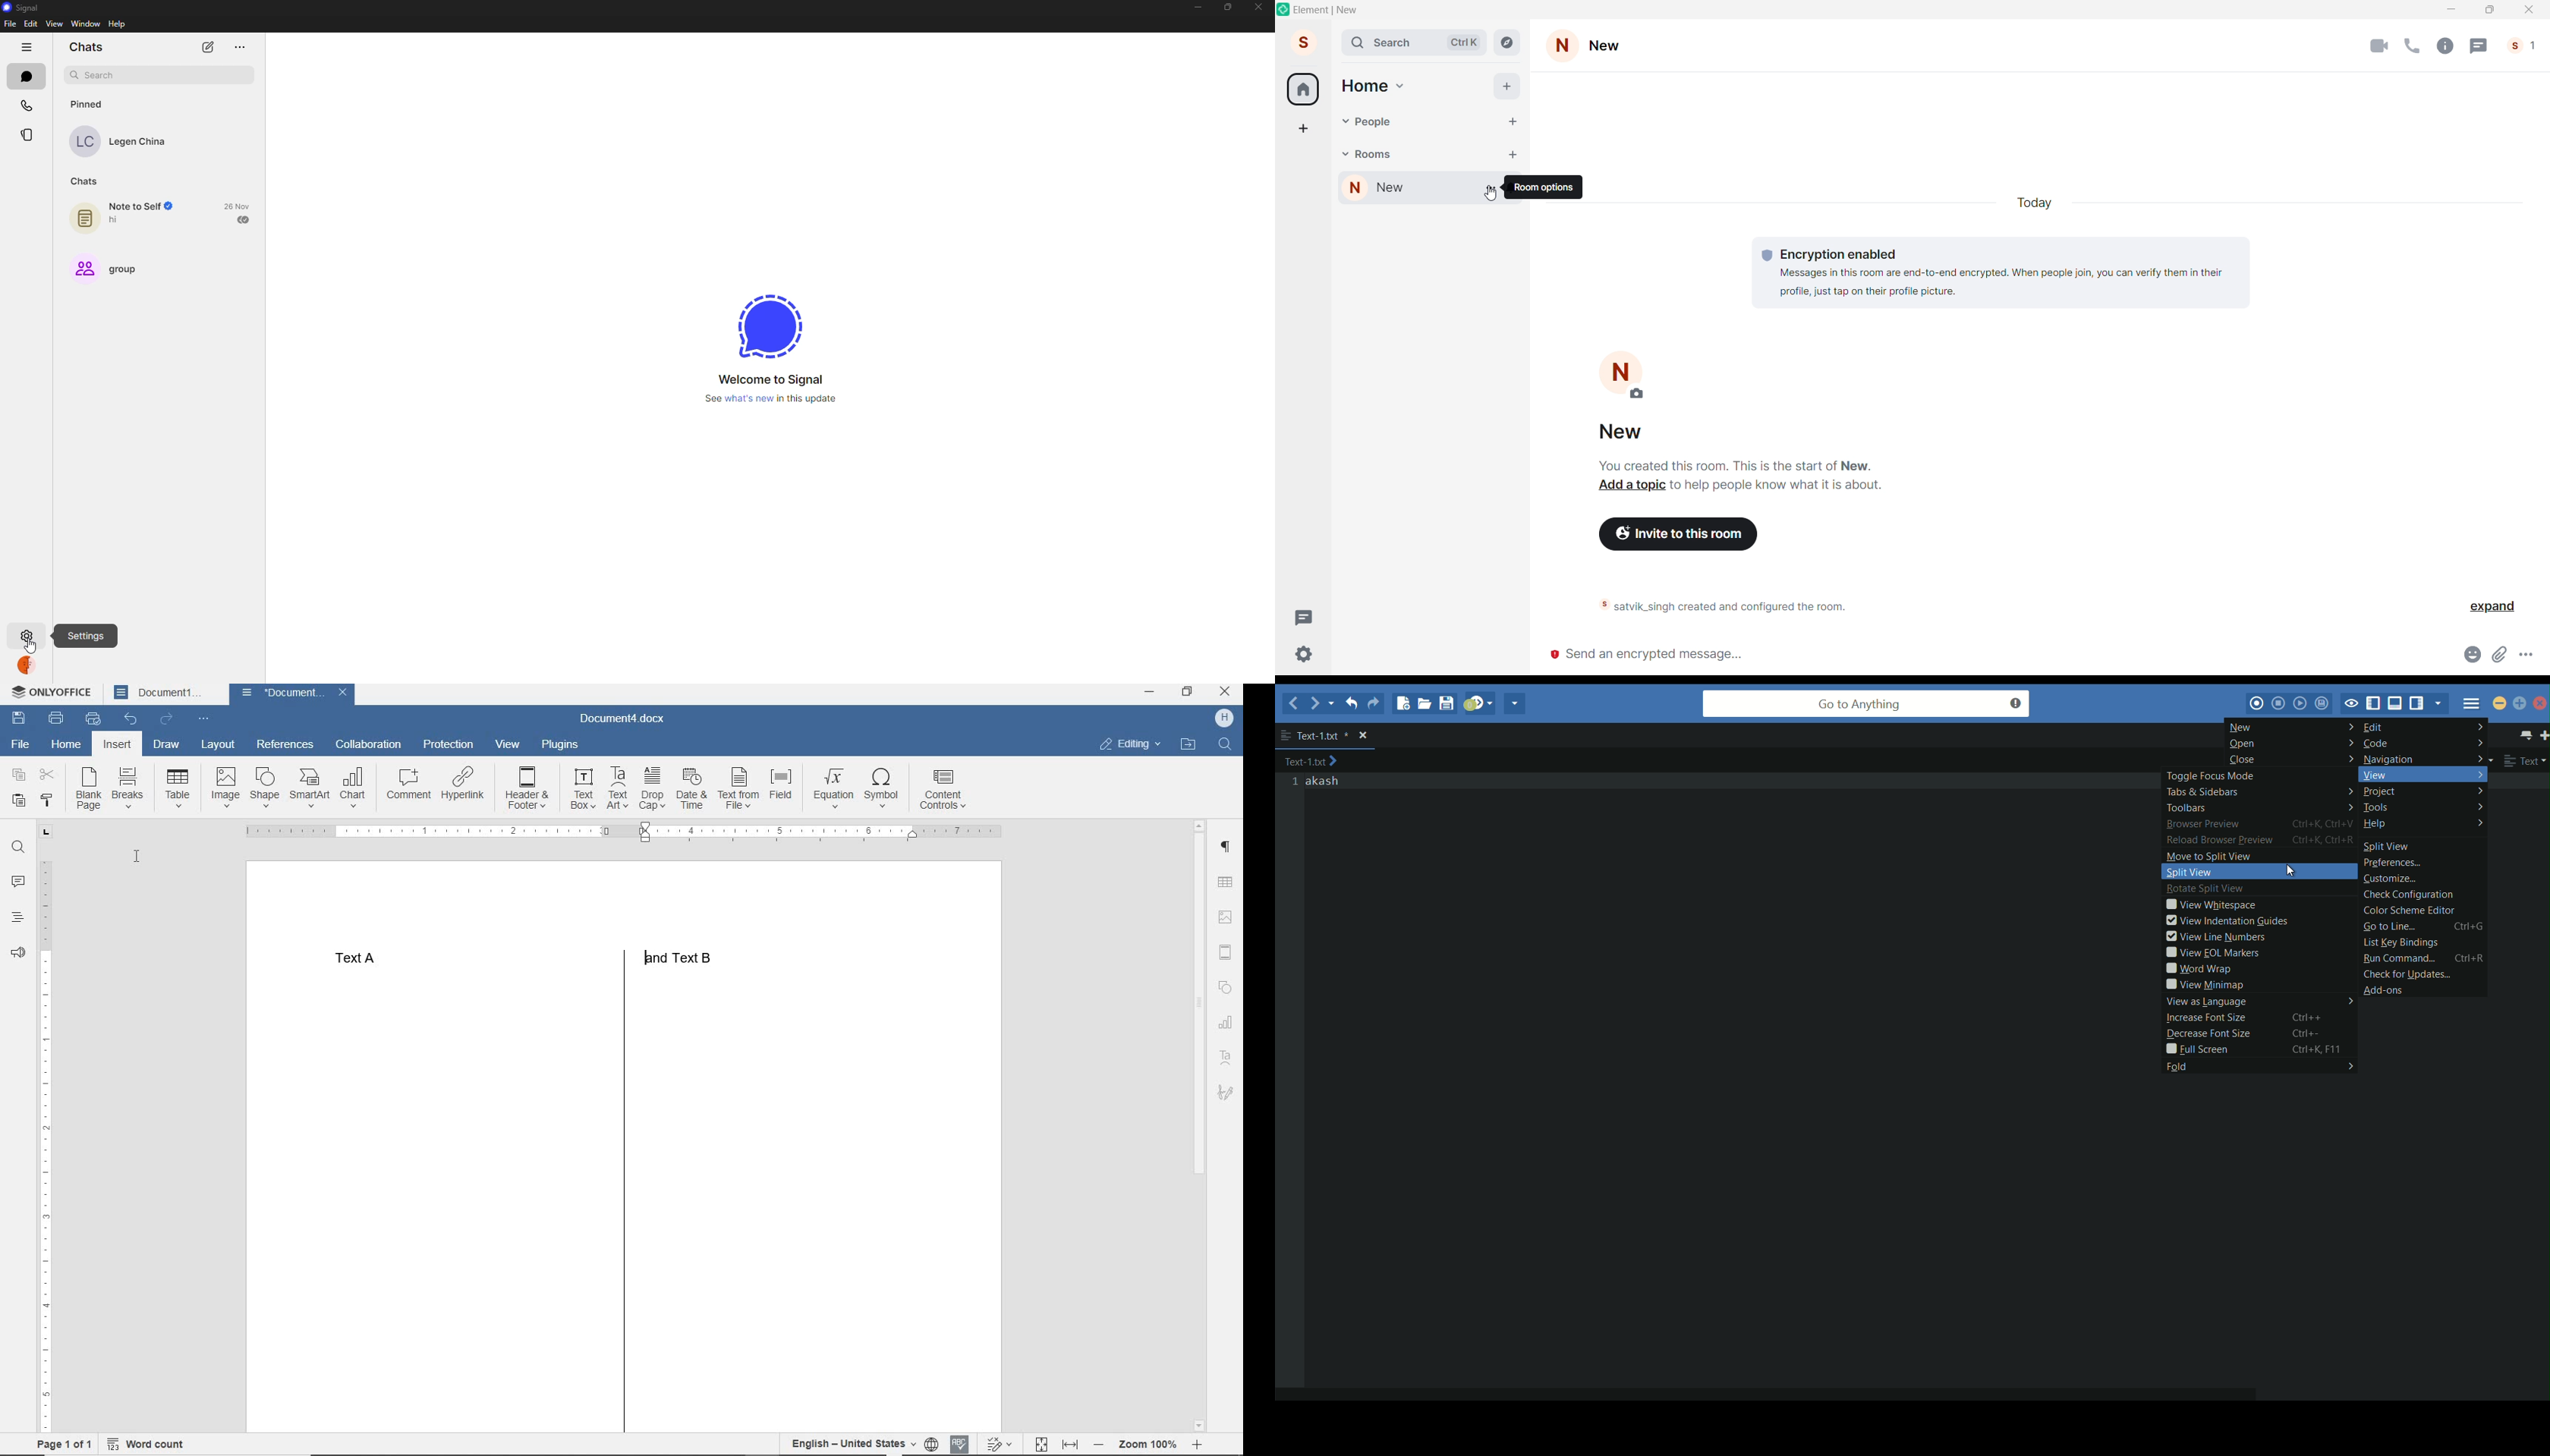 This screenshot has height=1456, width=2576. What do you see at coordinates (128, 216) in the screenshot?
I see `note to self` at bounding box center [128, 216].